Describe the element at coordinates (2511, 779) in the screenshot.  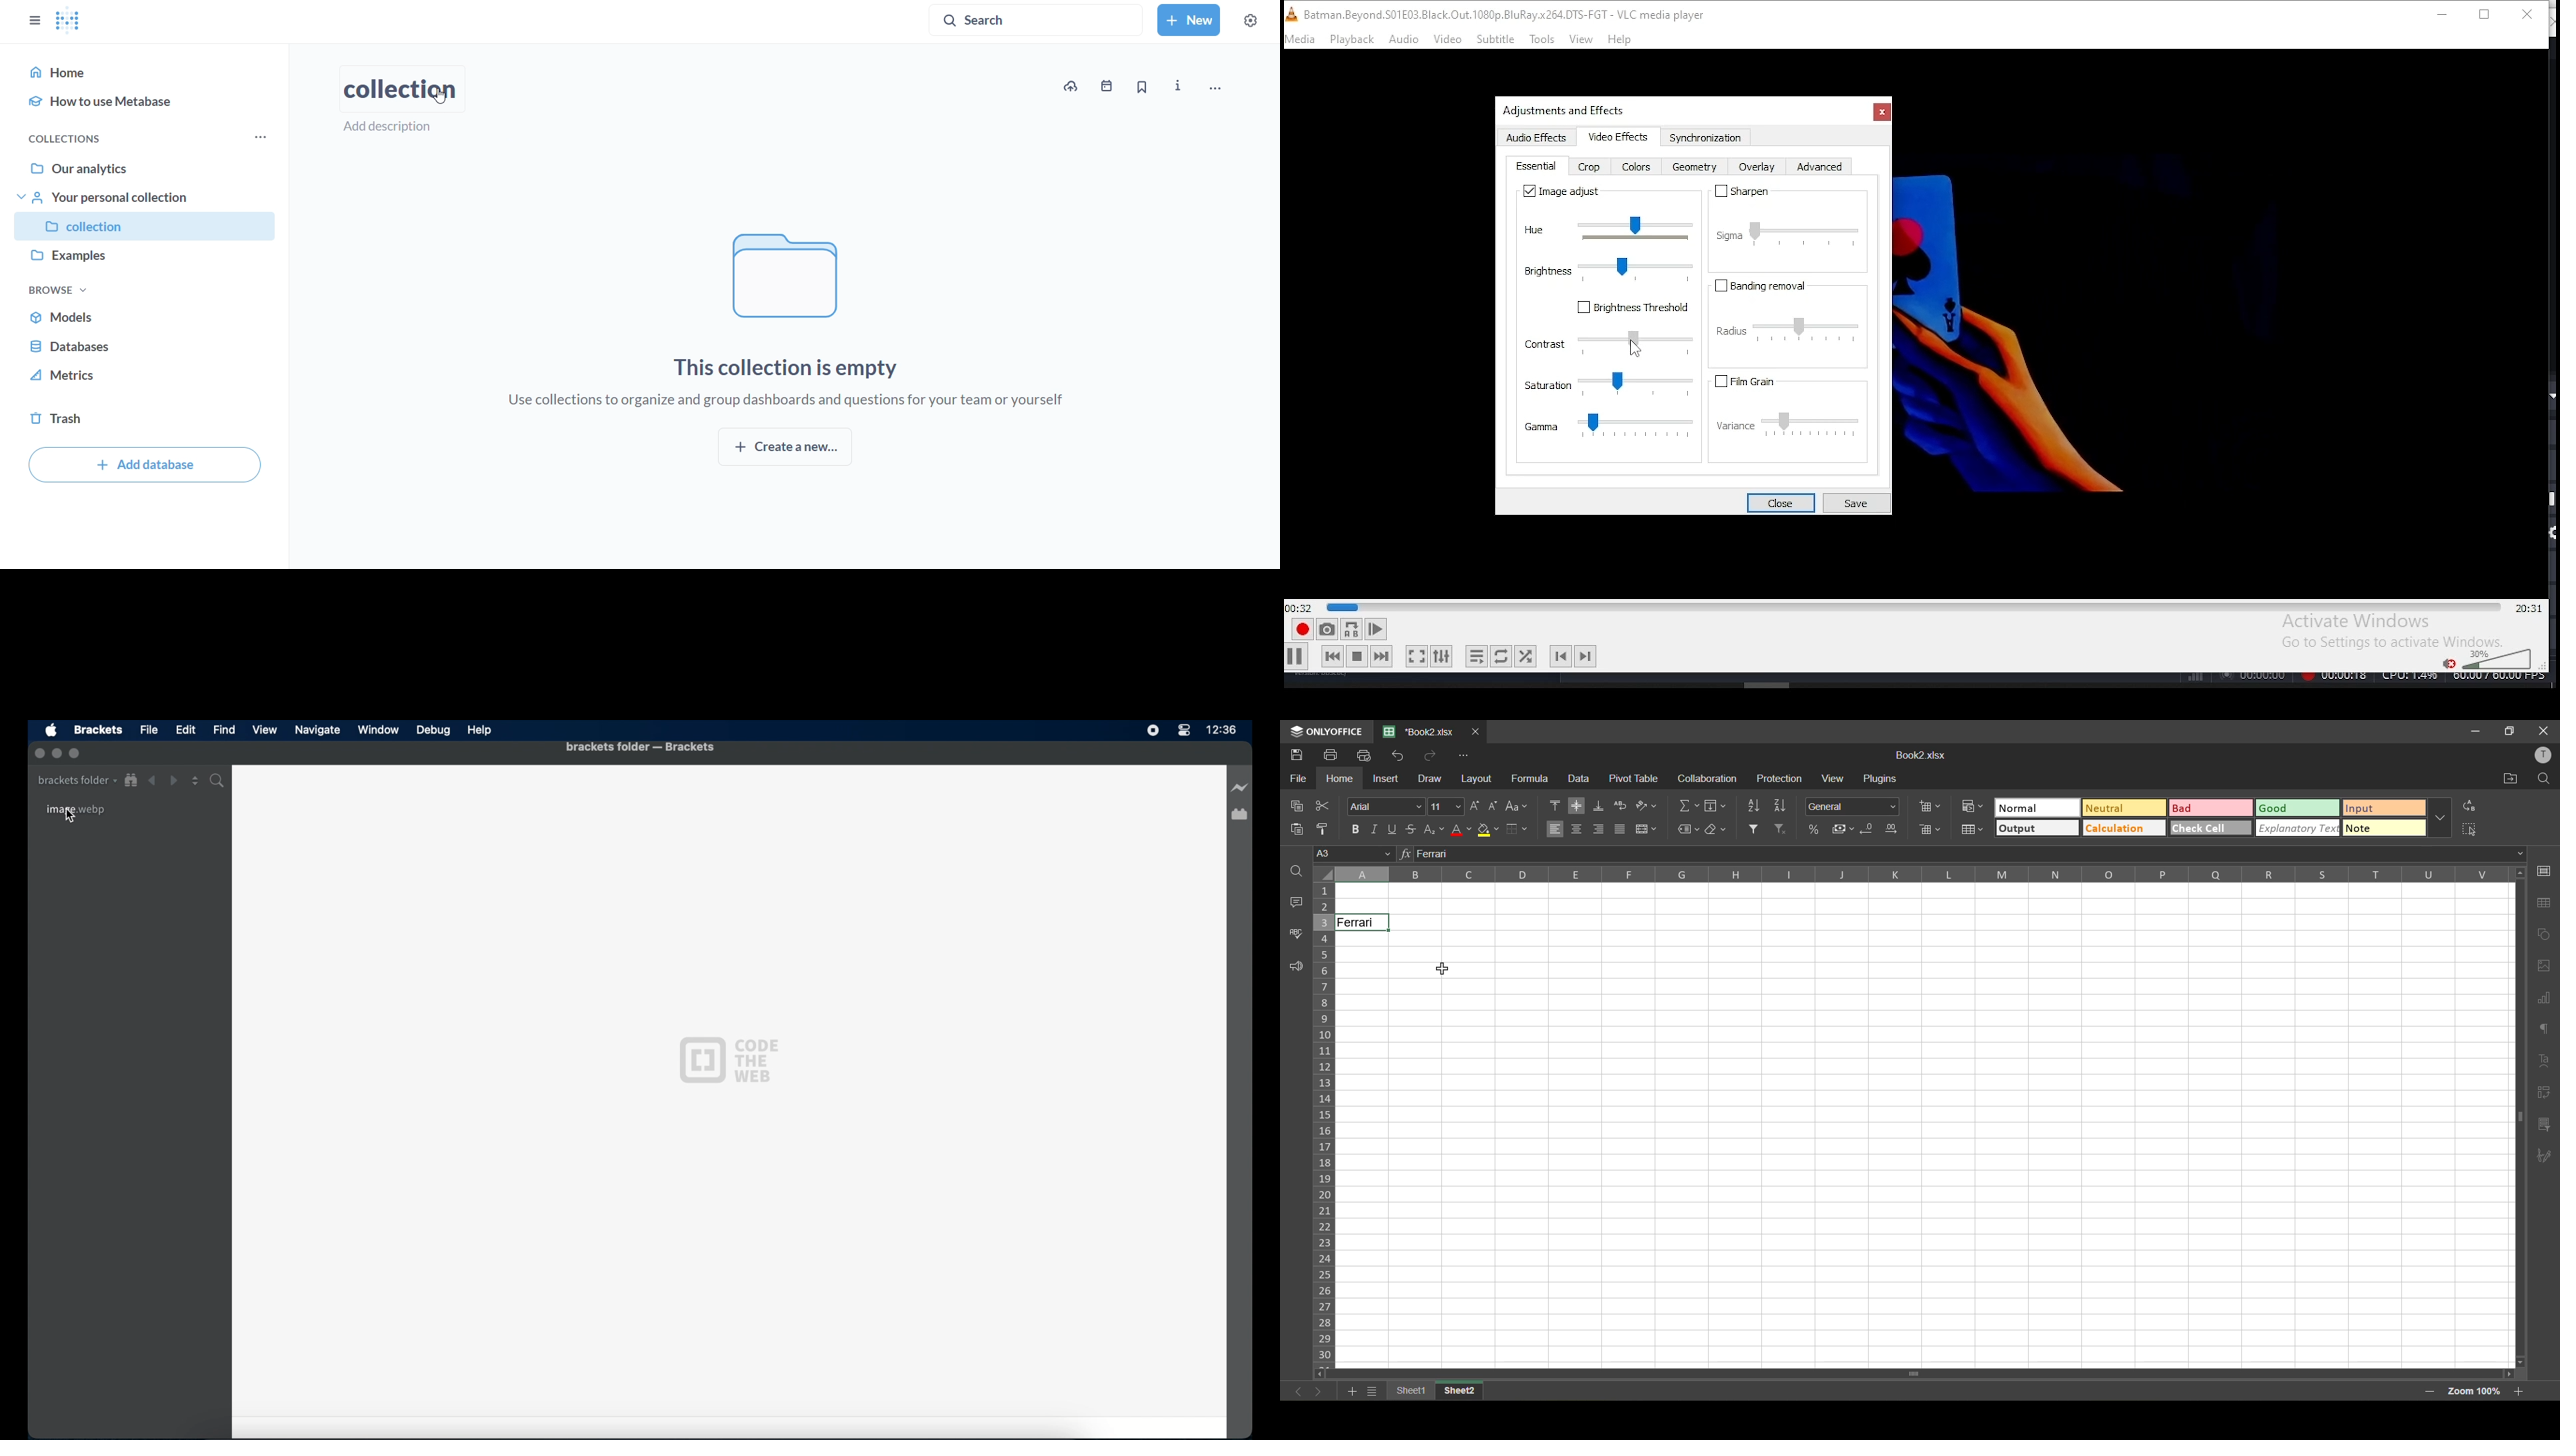
I see `open location` at that location.